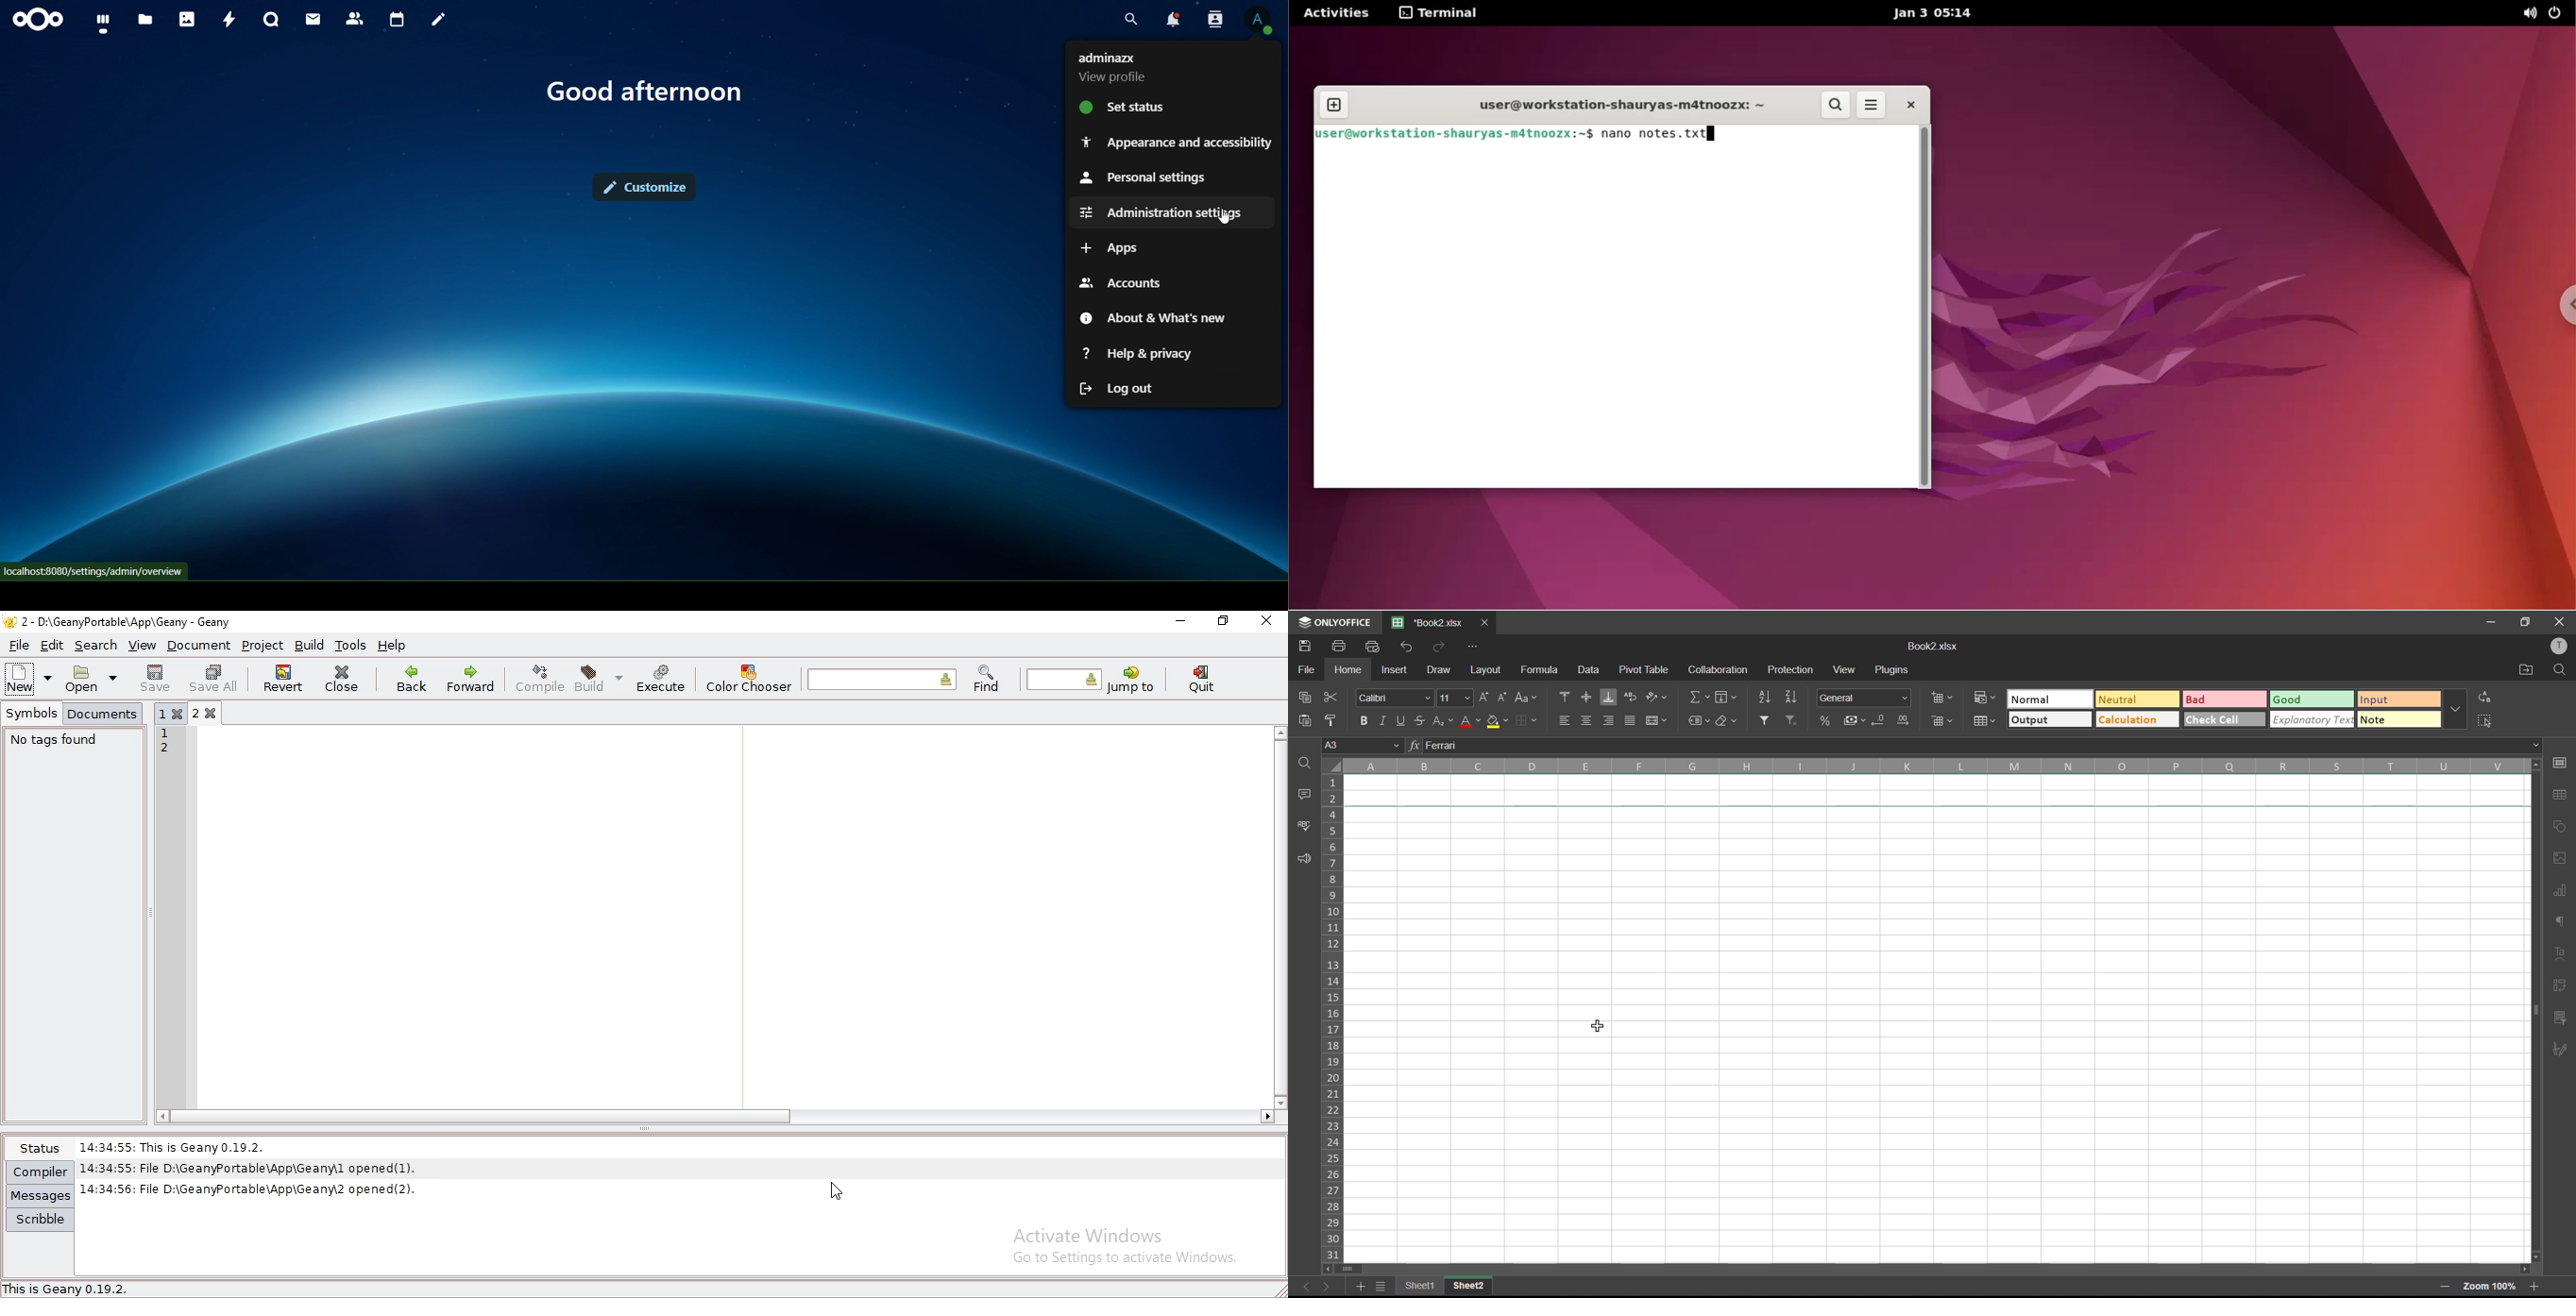 Image resolution: width=2576 pixels, height=1316 pixels. What do you see at coordinates (2559, 670) in the screenshot?
I see `find` at bounding box center [2559, 670].